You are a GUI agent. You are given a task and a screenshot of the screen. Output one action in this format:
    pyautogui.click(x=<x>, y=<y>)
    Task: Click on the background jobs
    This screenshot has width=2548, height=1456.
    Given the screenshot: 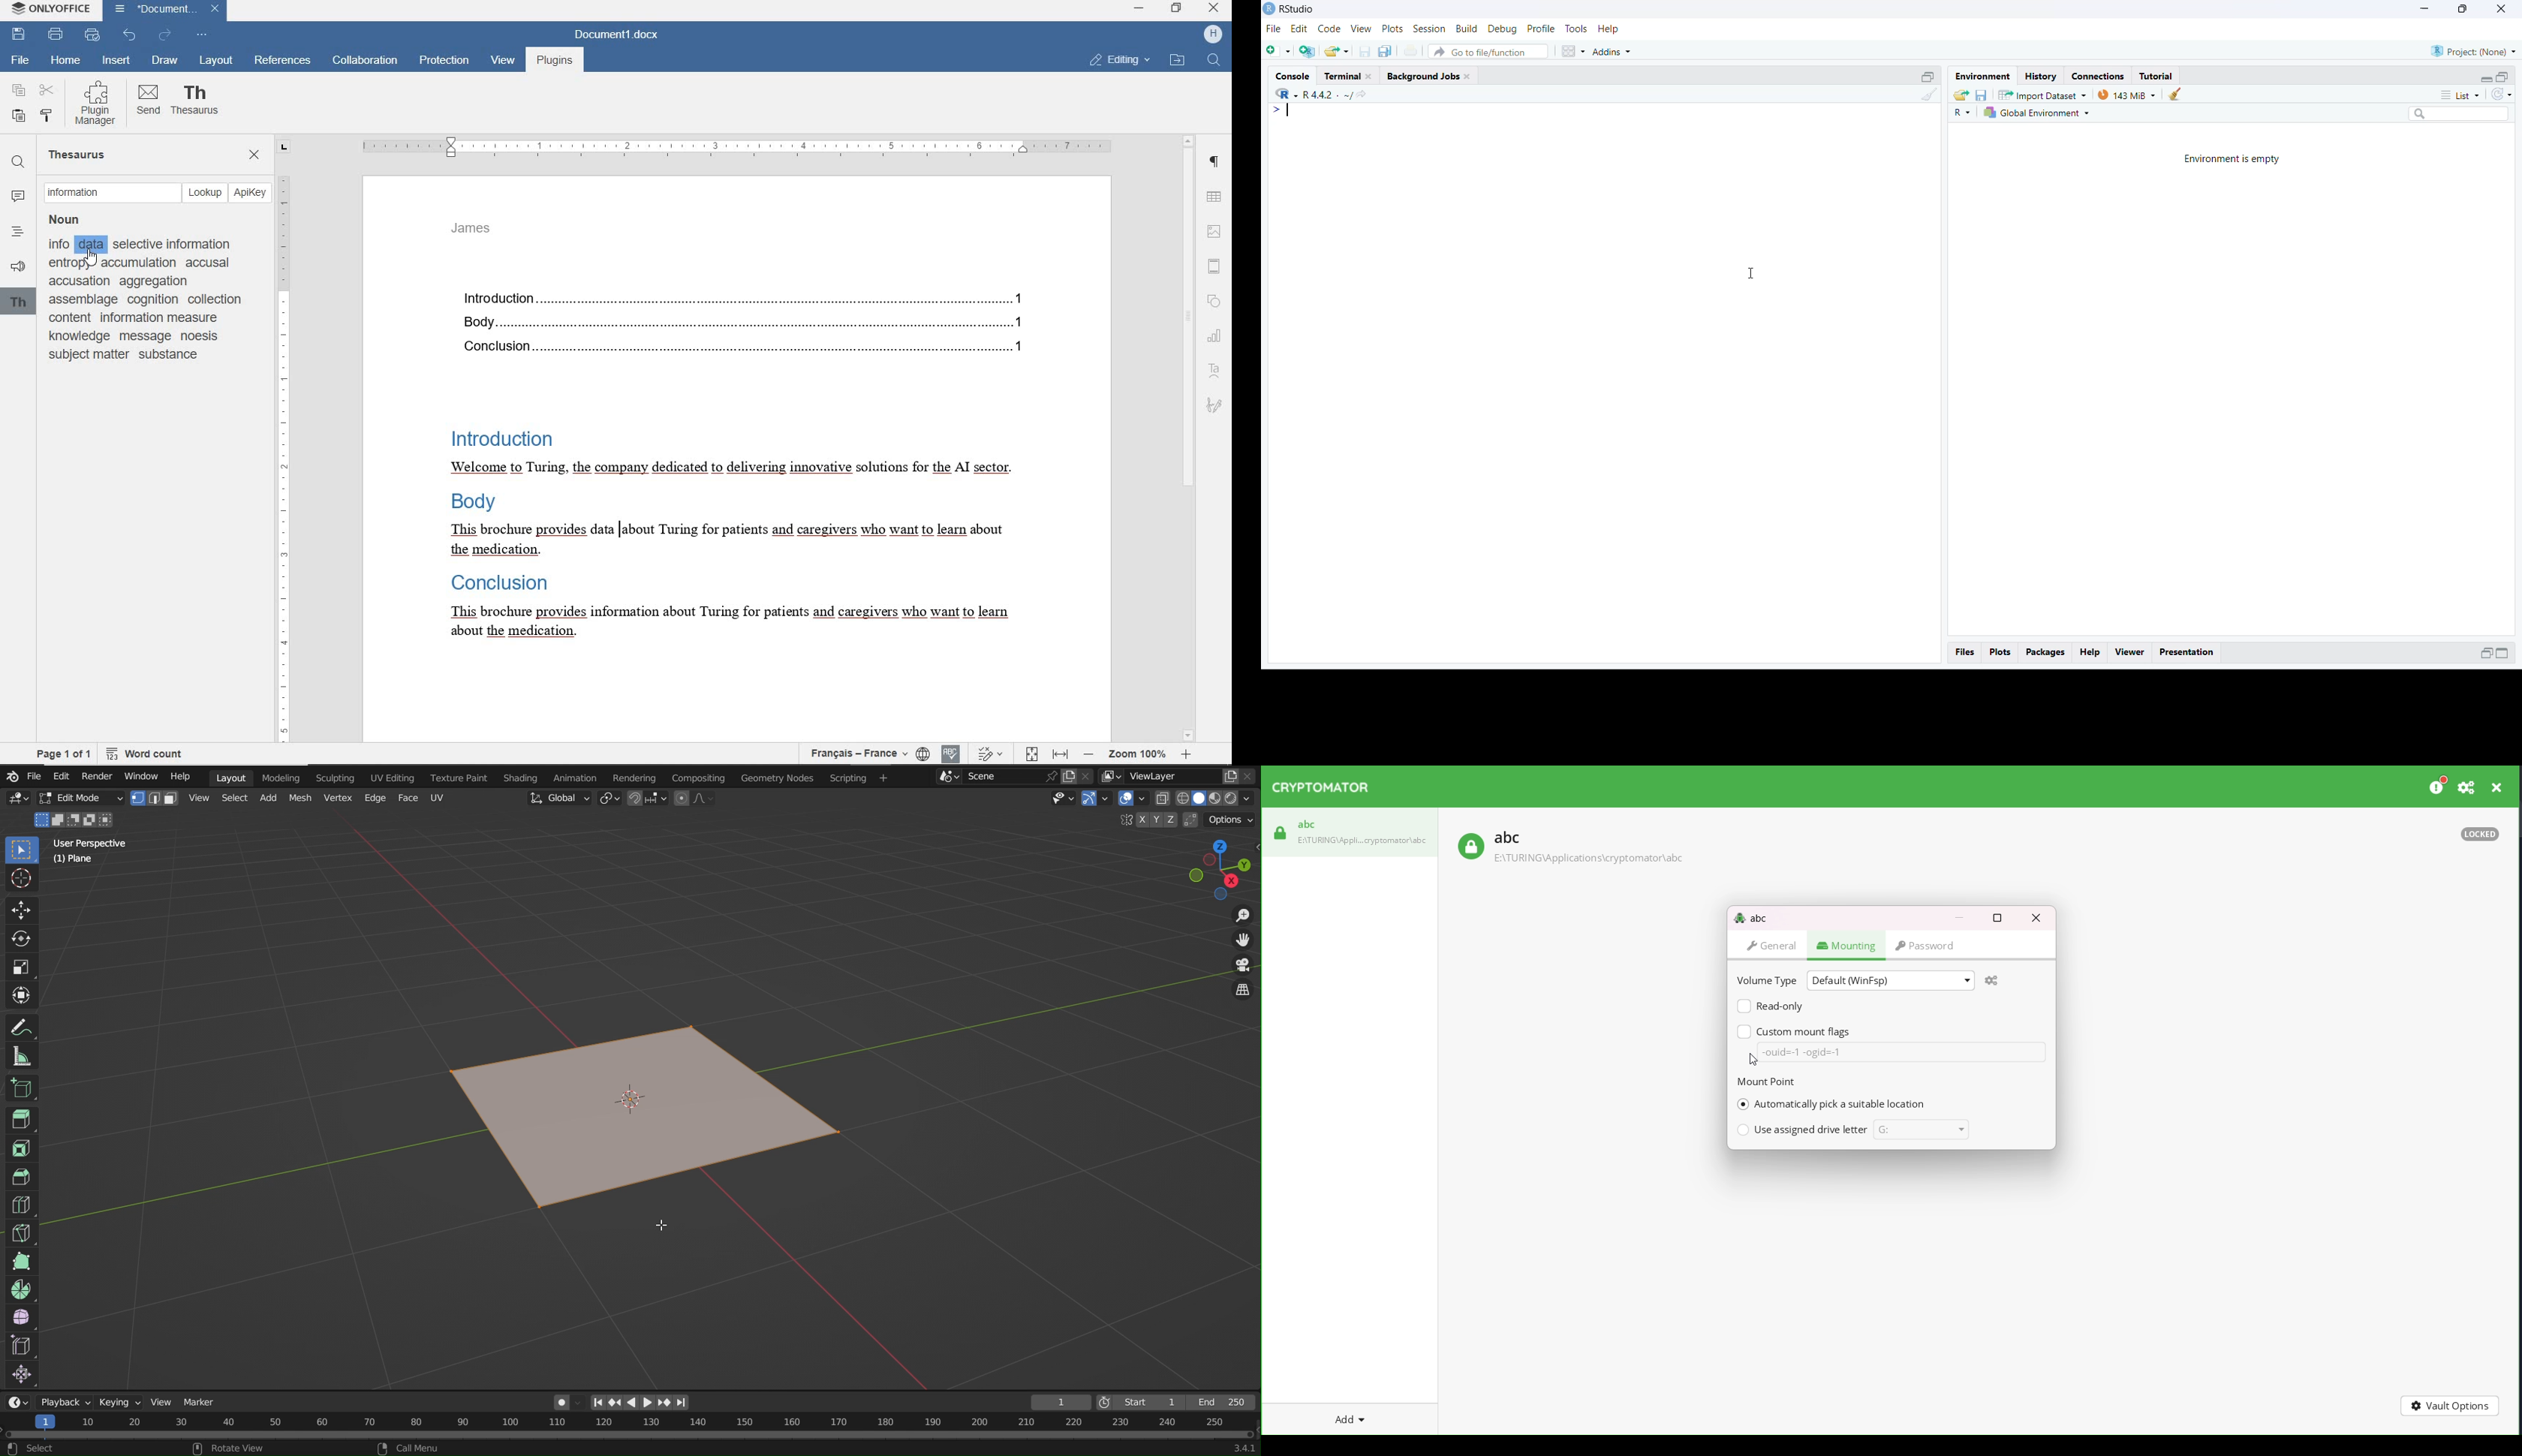 What is the action you would take?
    pyautogui.click(x=1423, y=78)
    